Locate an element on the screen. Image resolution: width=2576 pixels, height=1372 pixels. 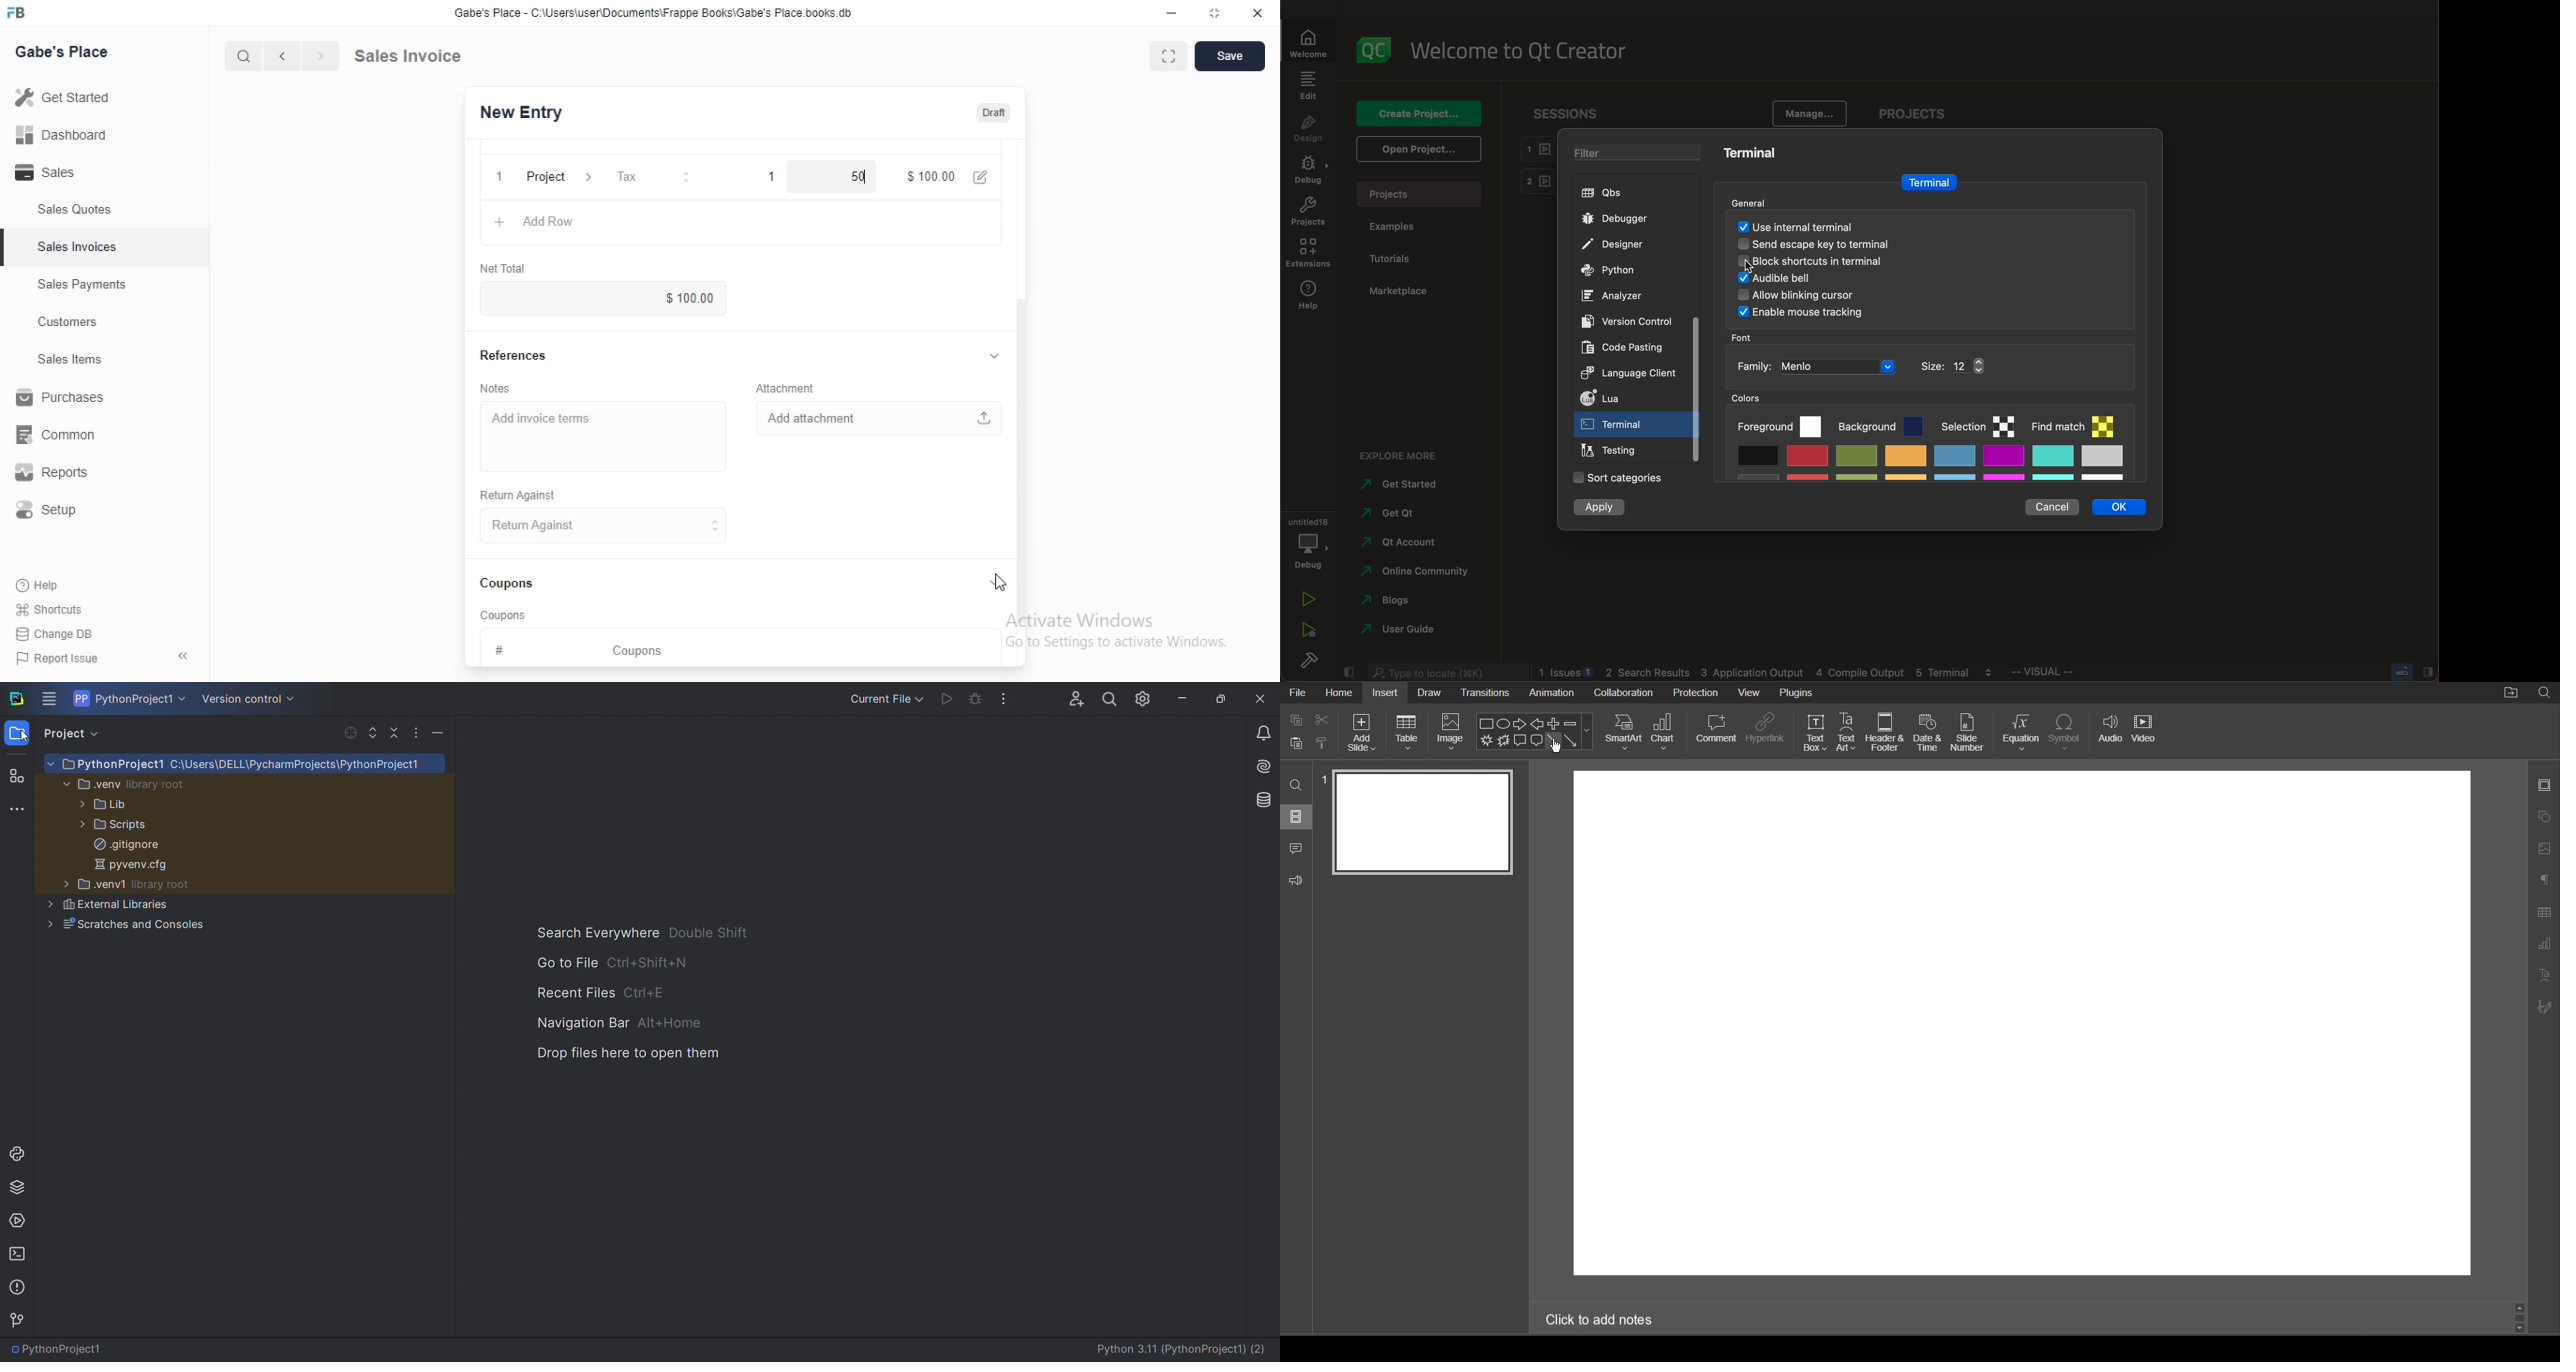
Gabe's Place is located at coordinates (66, 50).